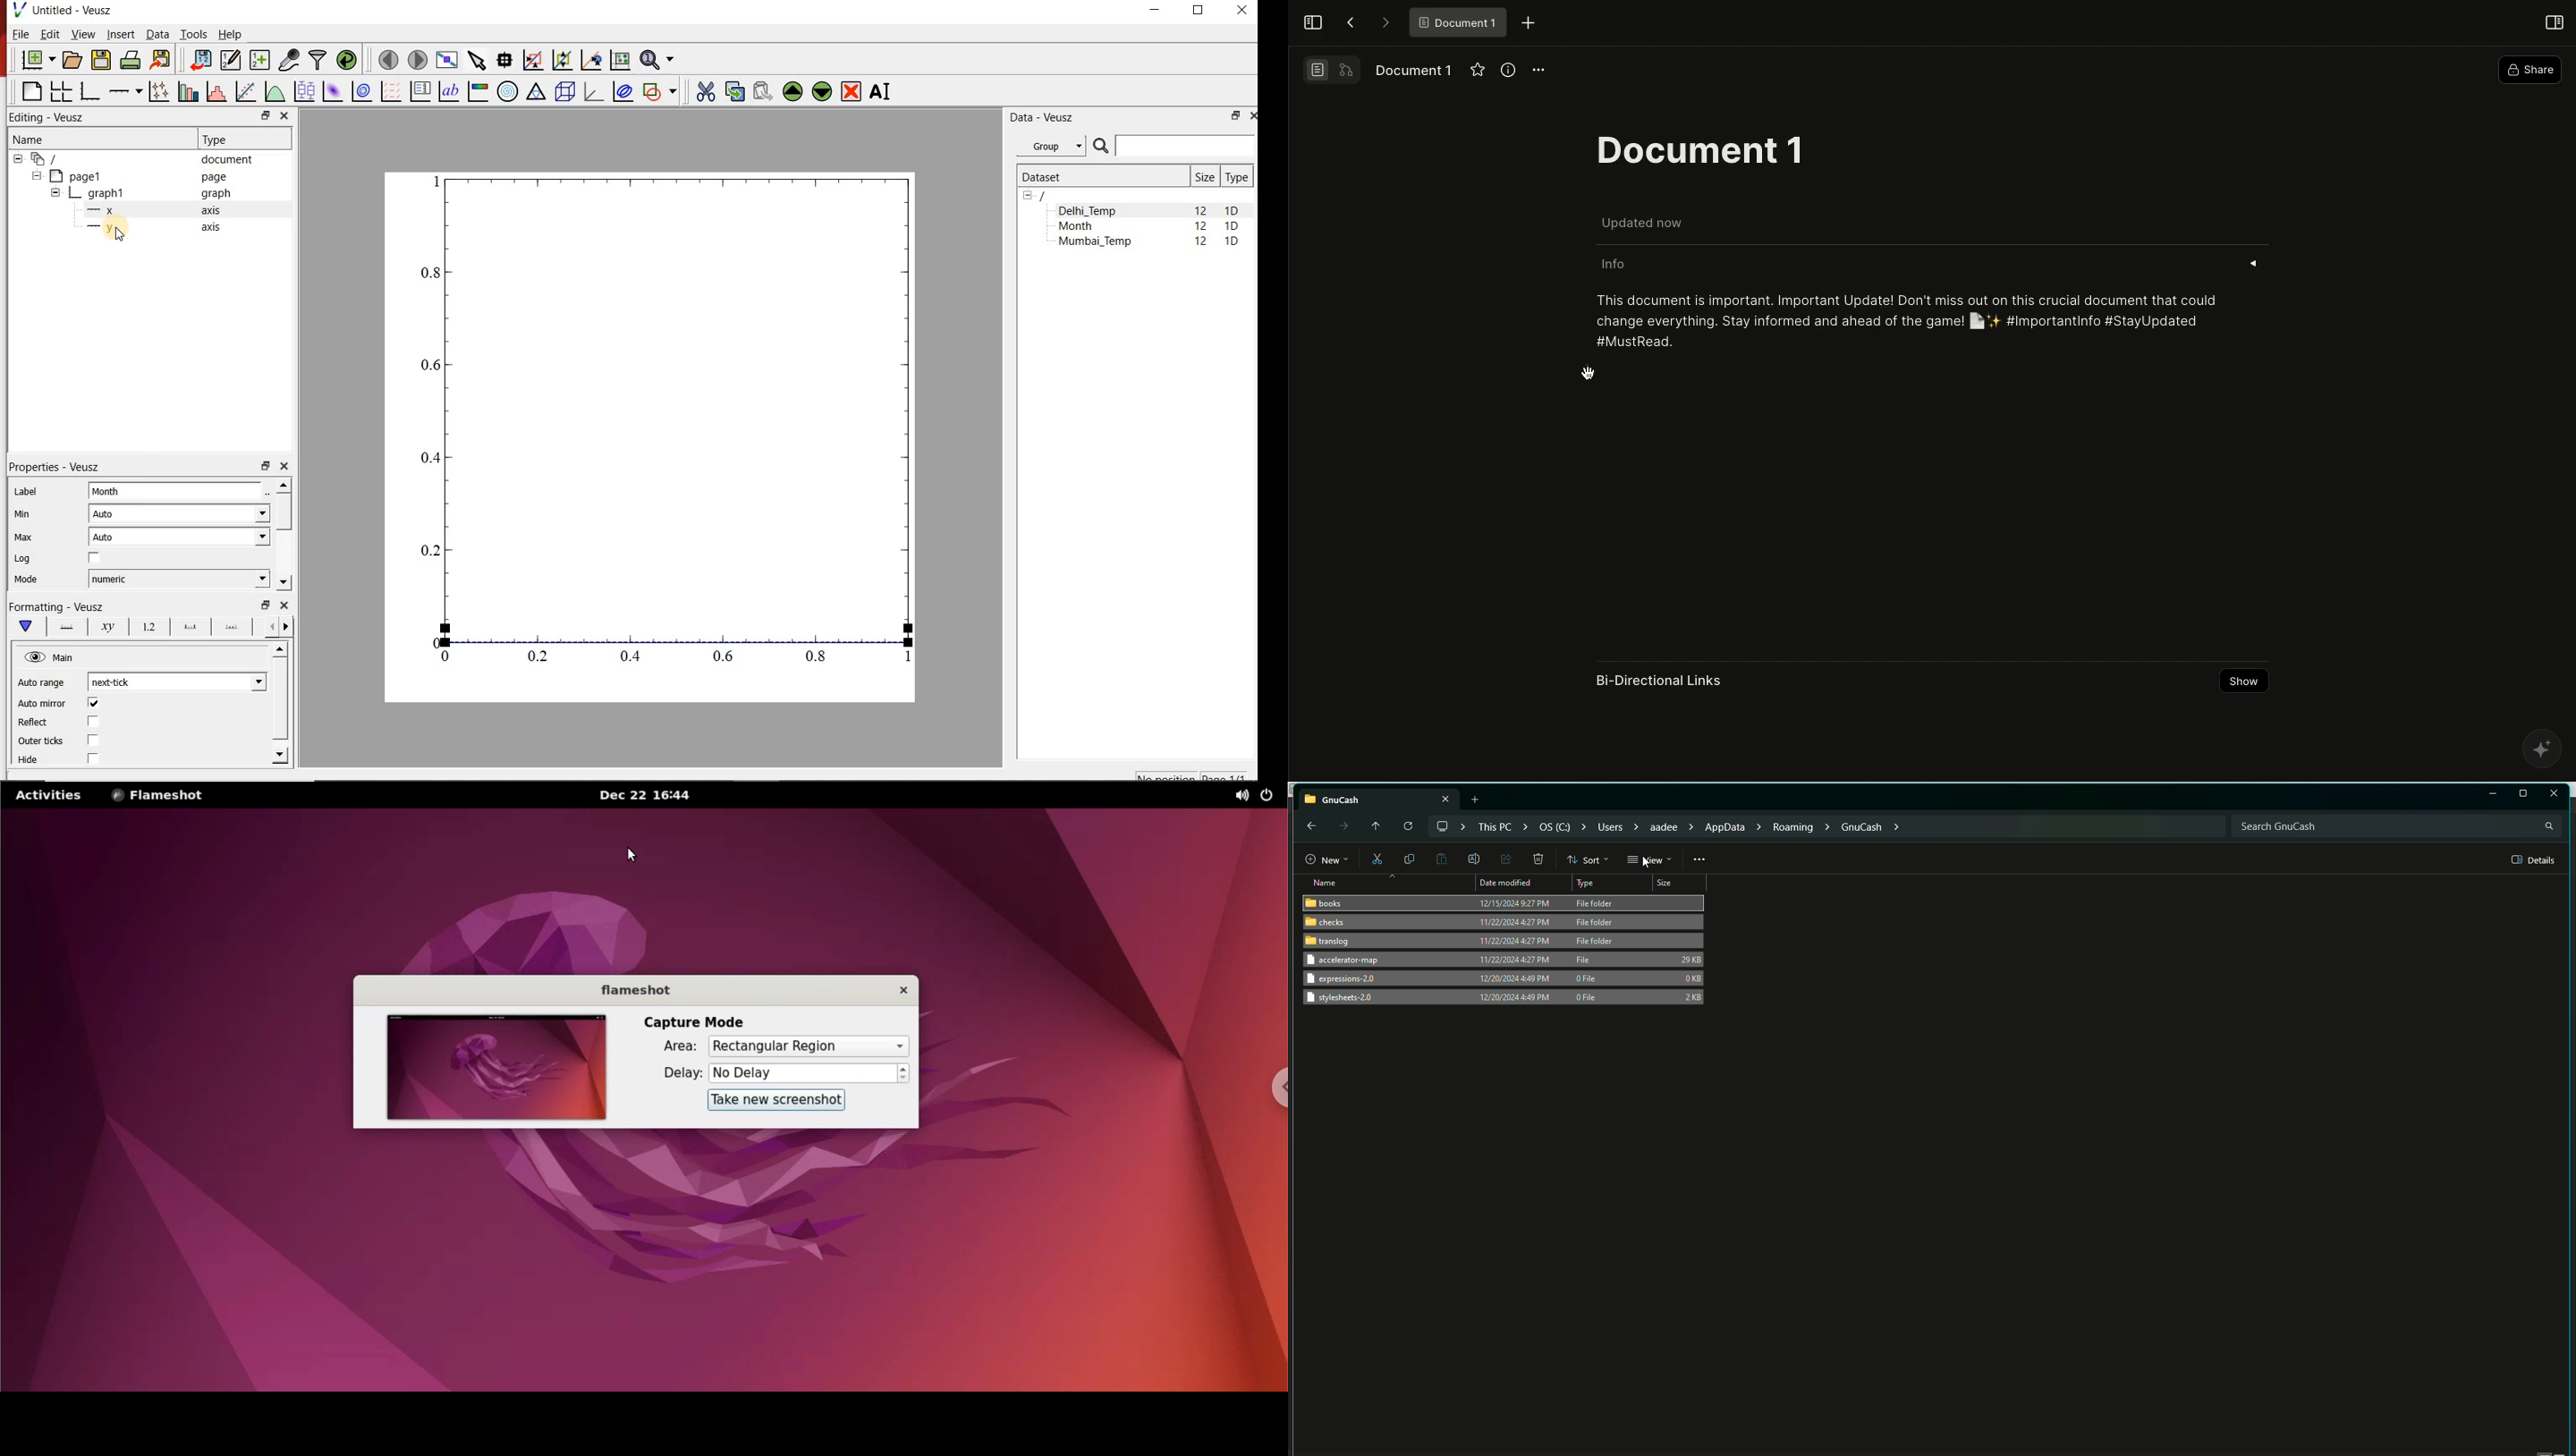  What do you see at coordinates (199, 61) in the screenshot?
I see `import data into Veusz` at bounding box center [199, 61].